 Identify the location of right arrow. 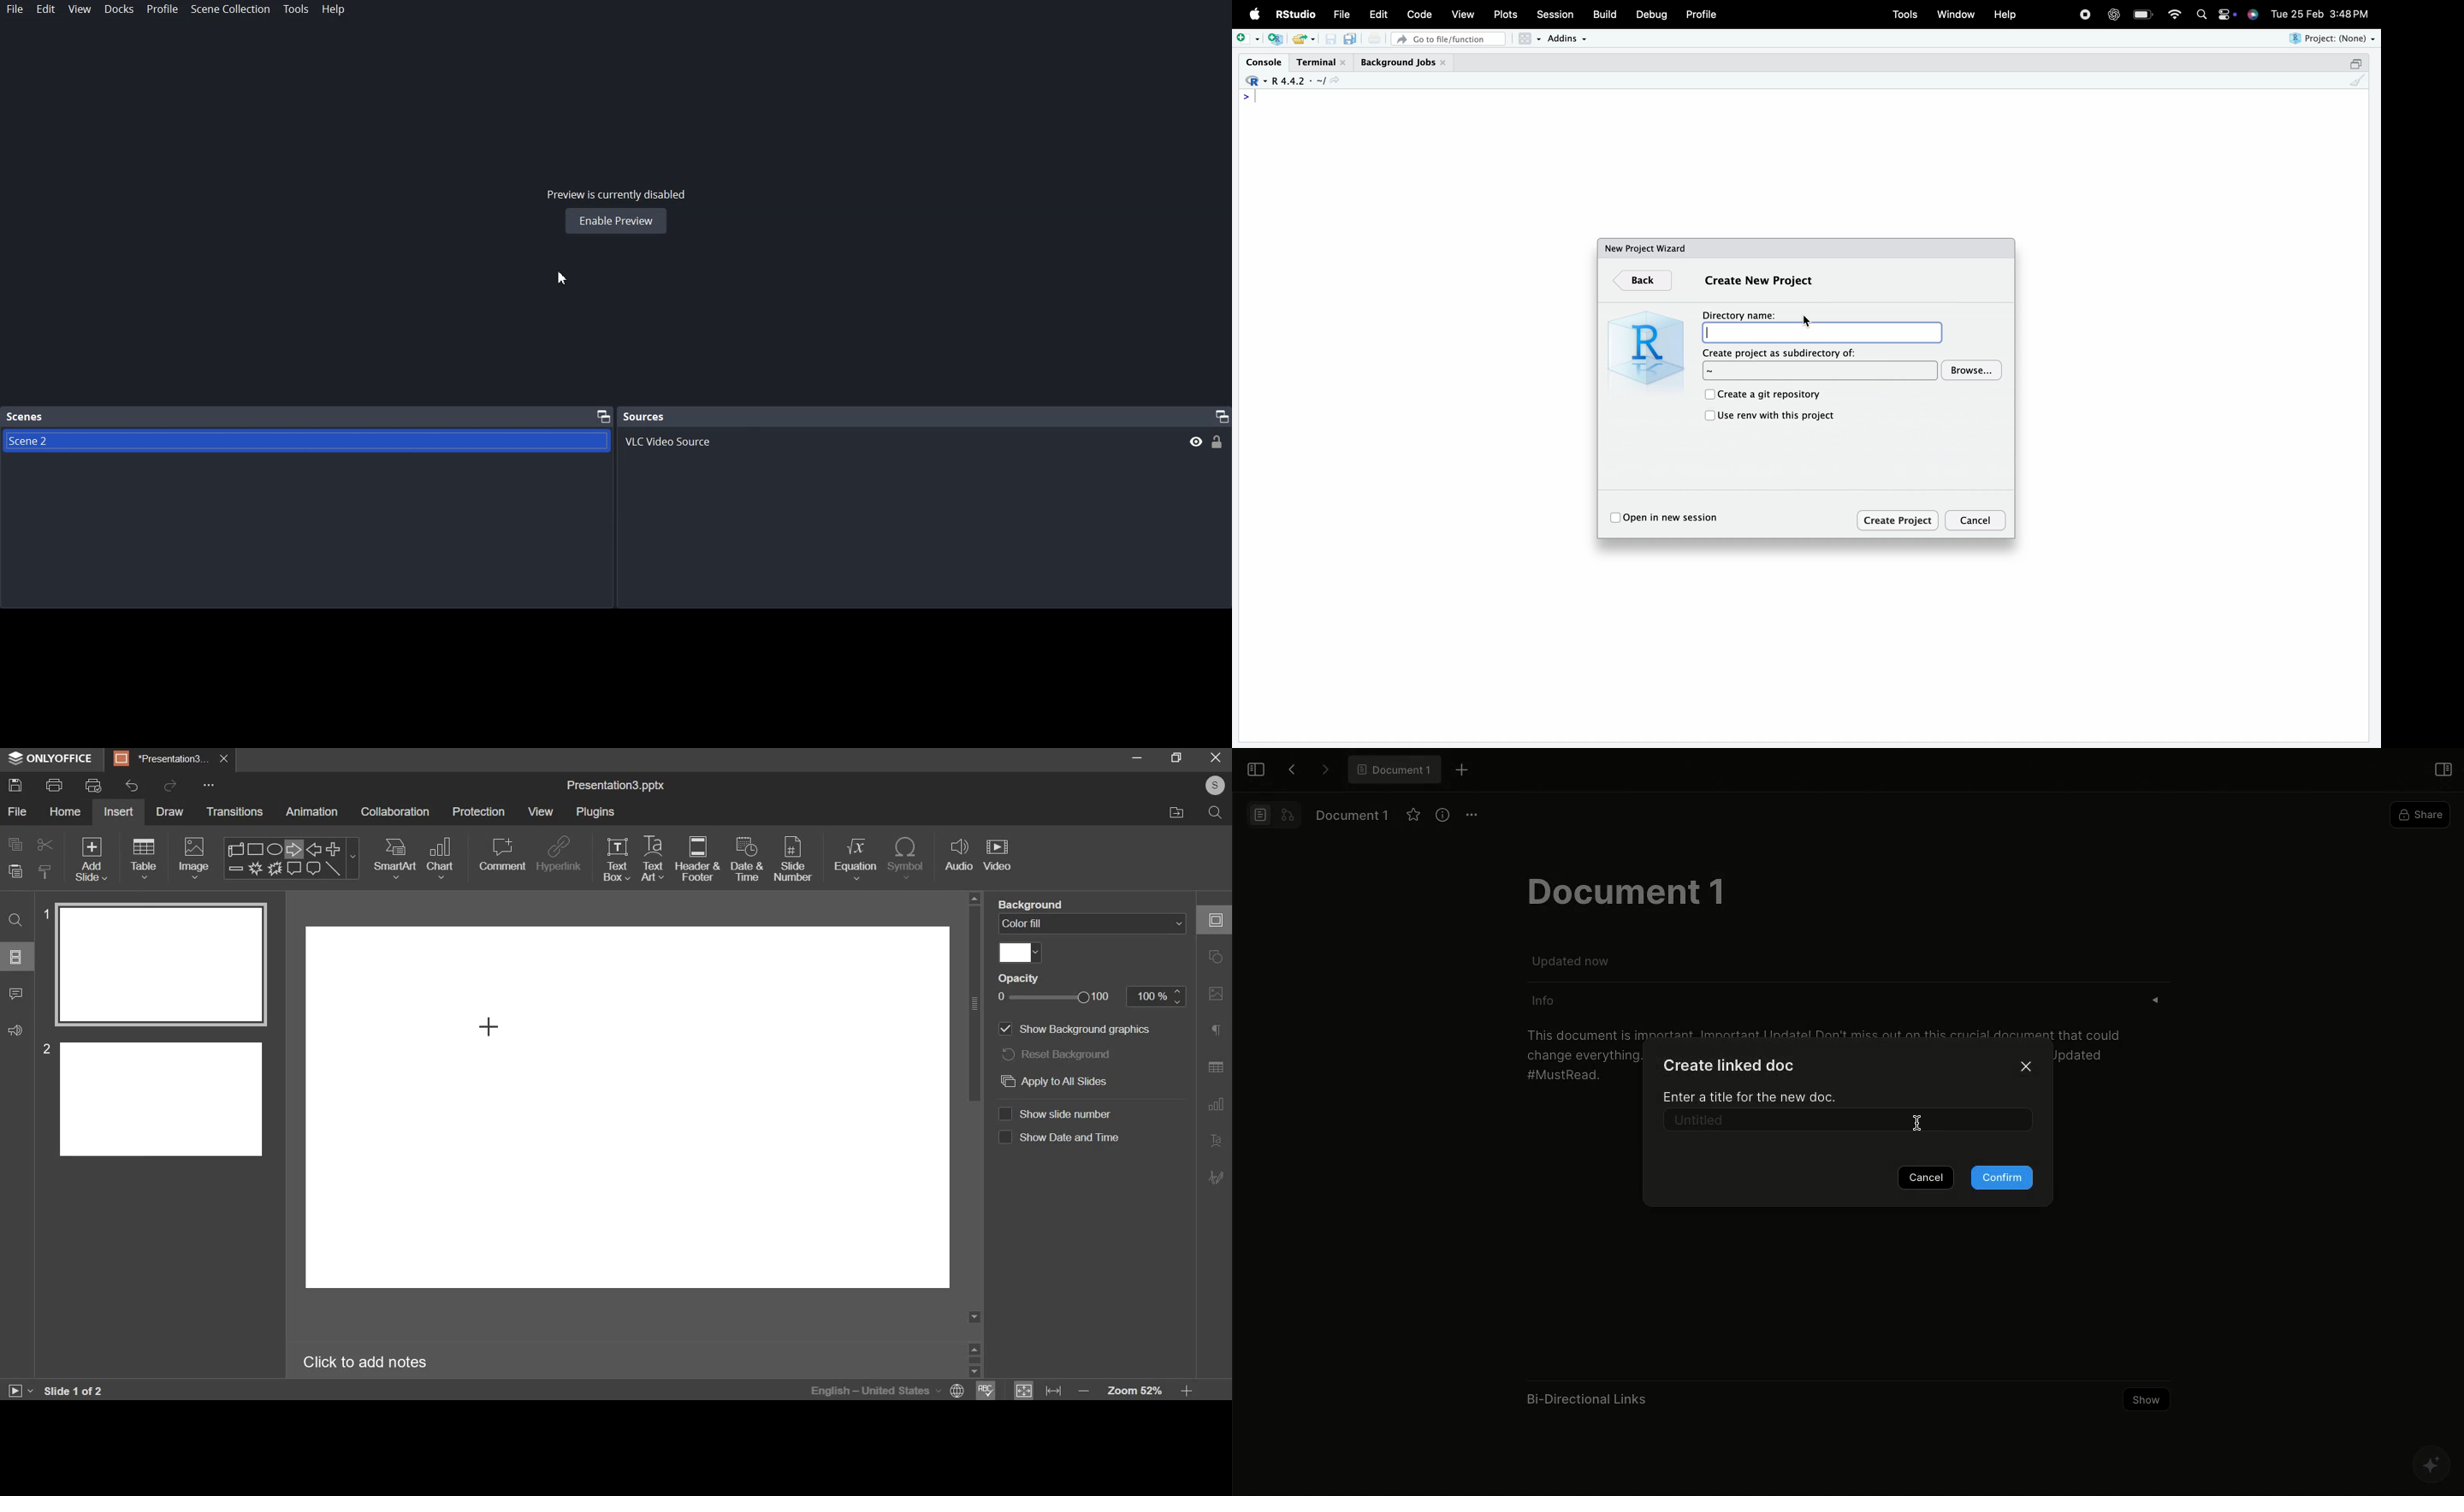
(291, 849).